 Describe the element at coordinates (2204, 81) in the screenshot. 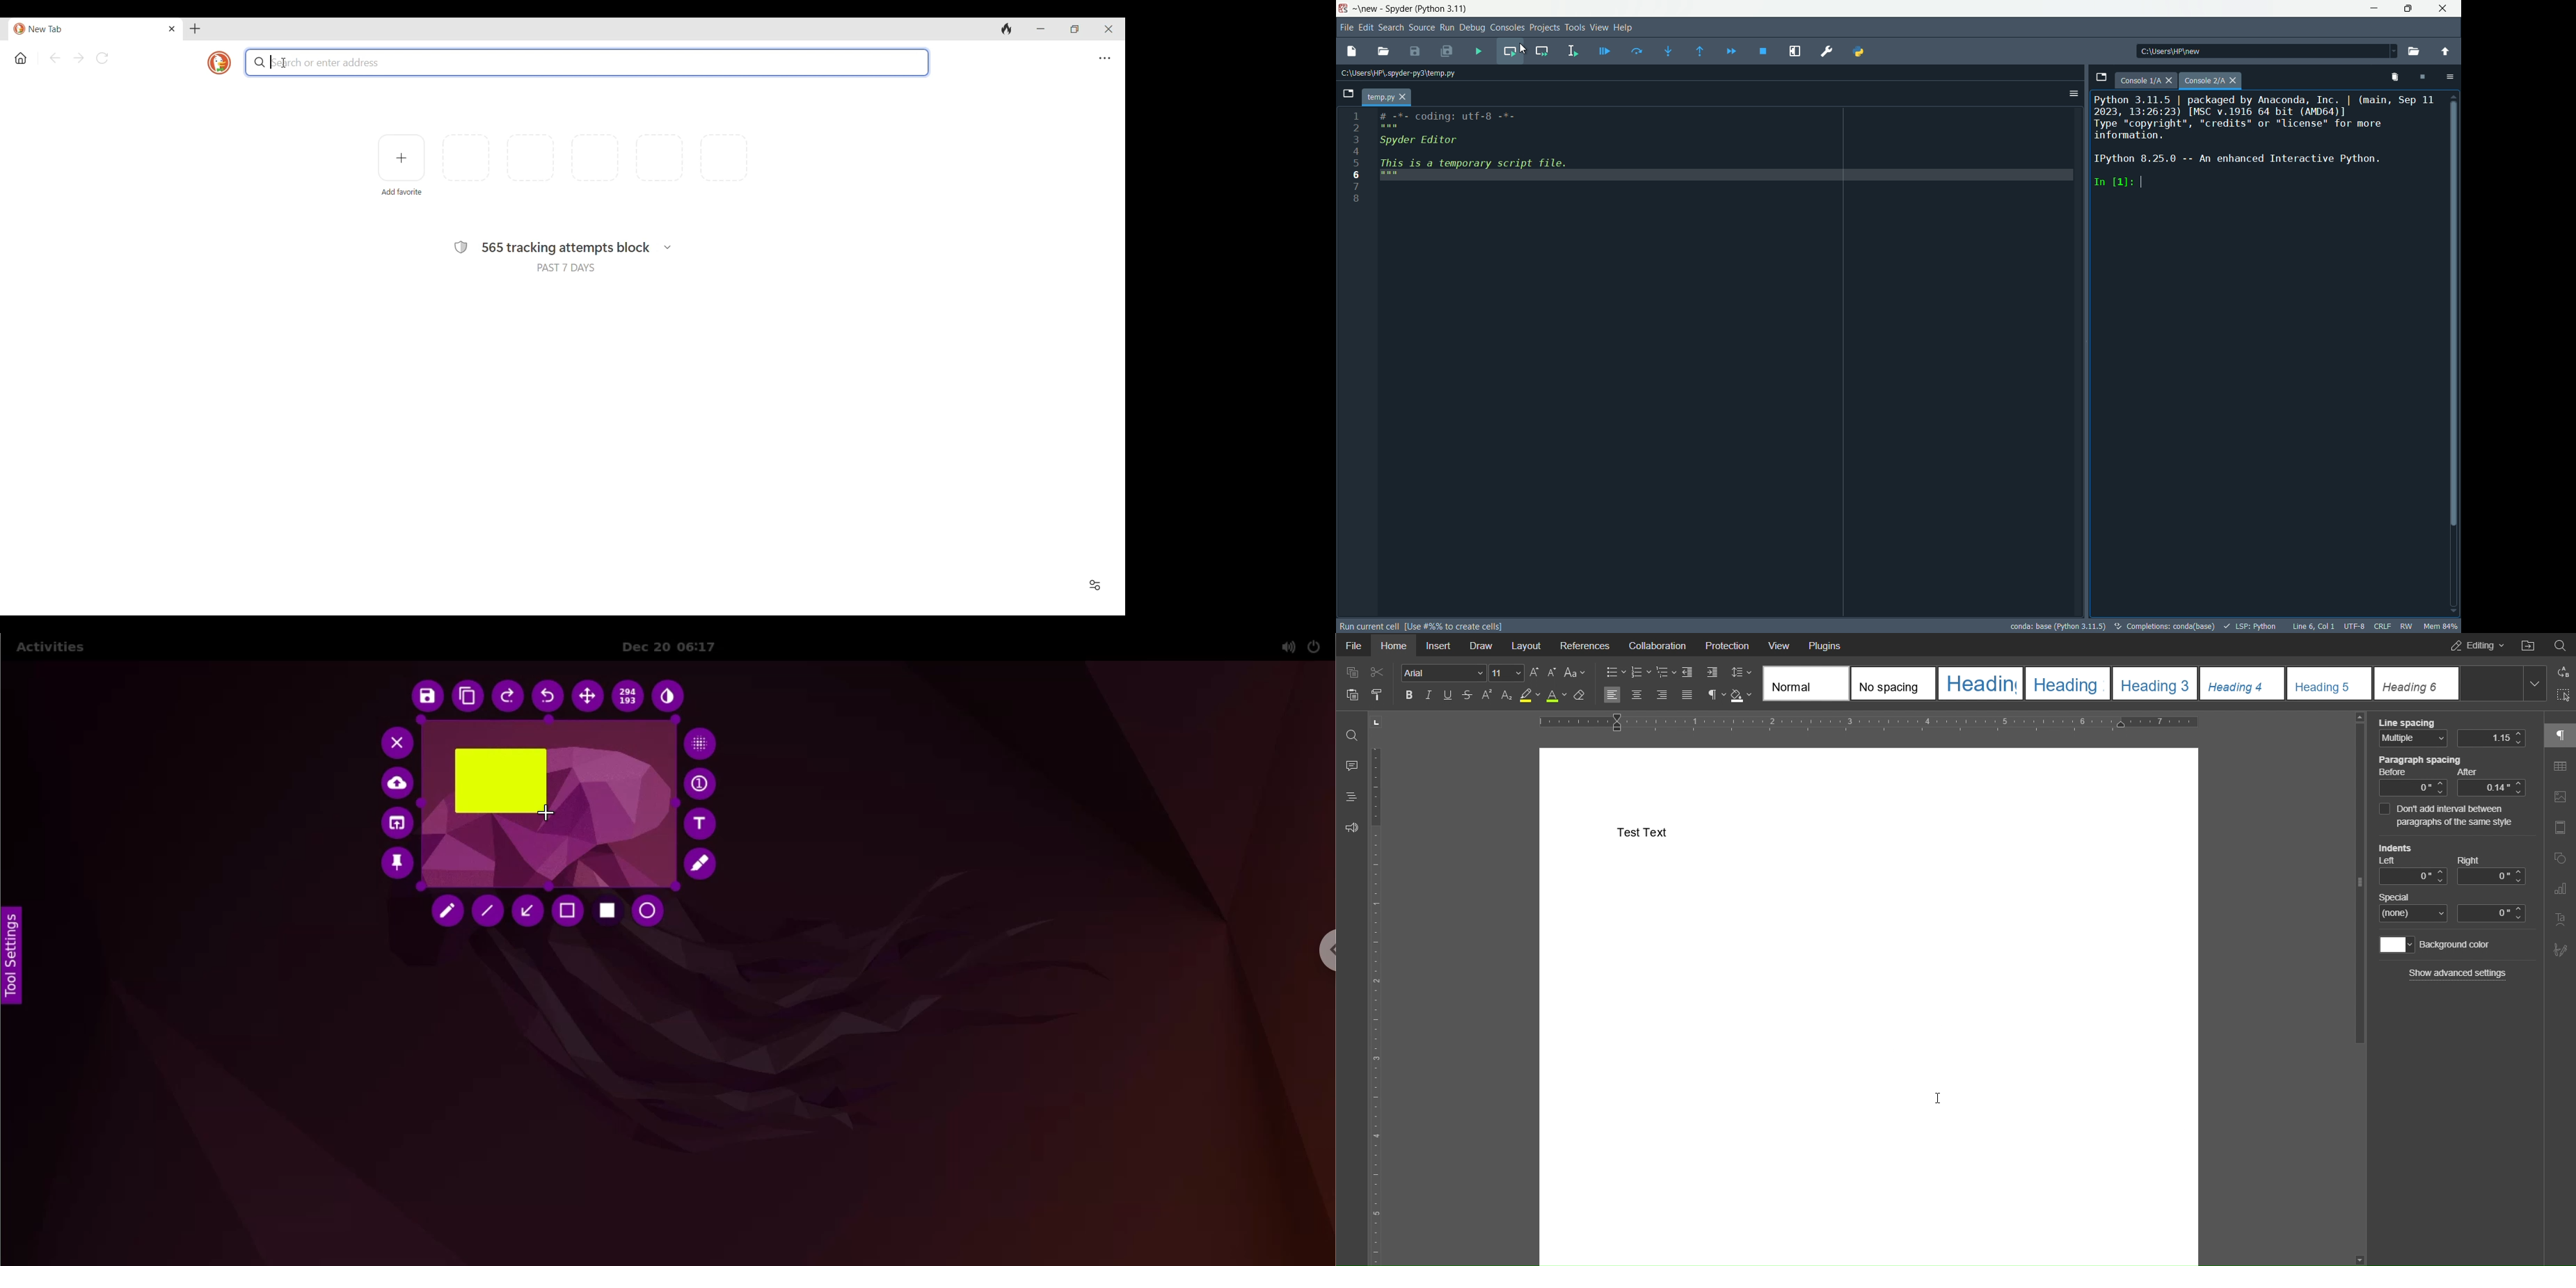

I see `Console 2/A` at that location.